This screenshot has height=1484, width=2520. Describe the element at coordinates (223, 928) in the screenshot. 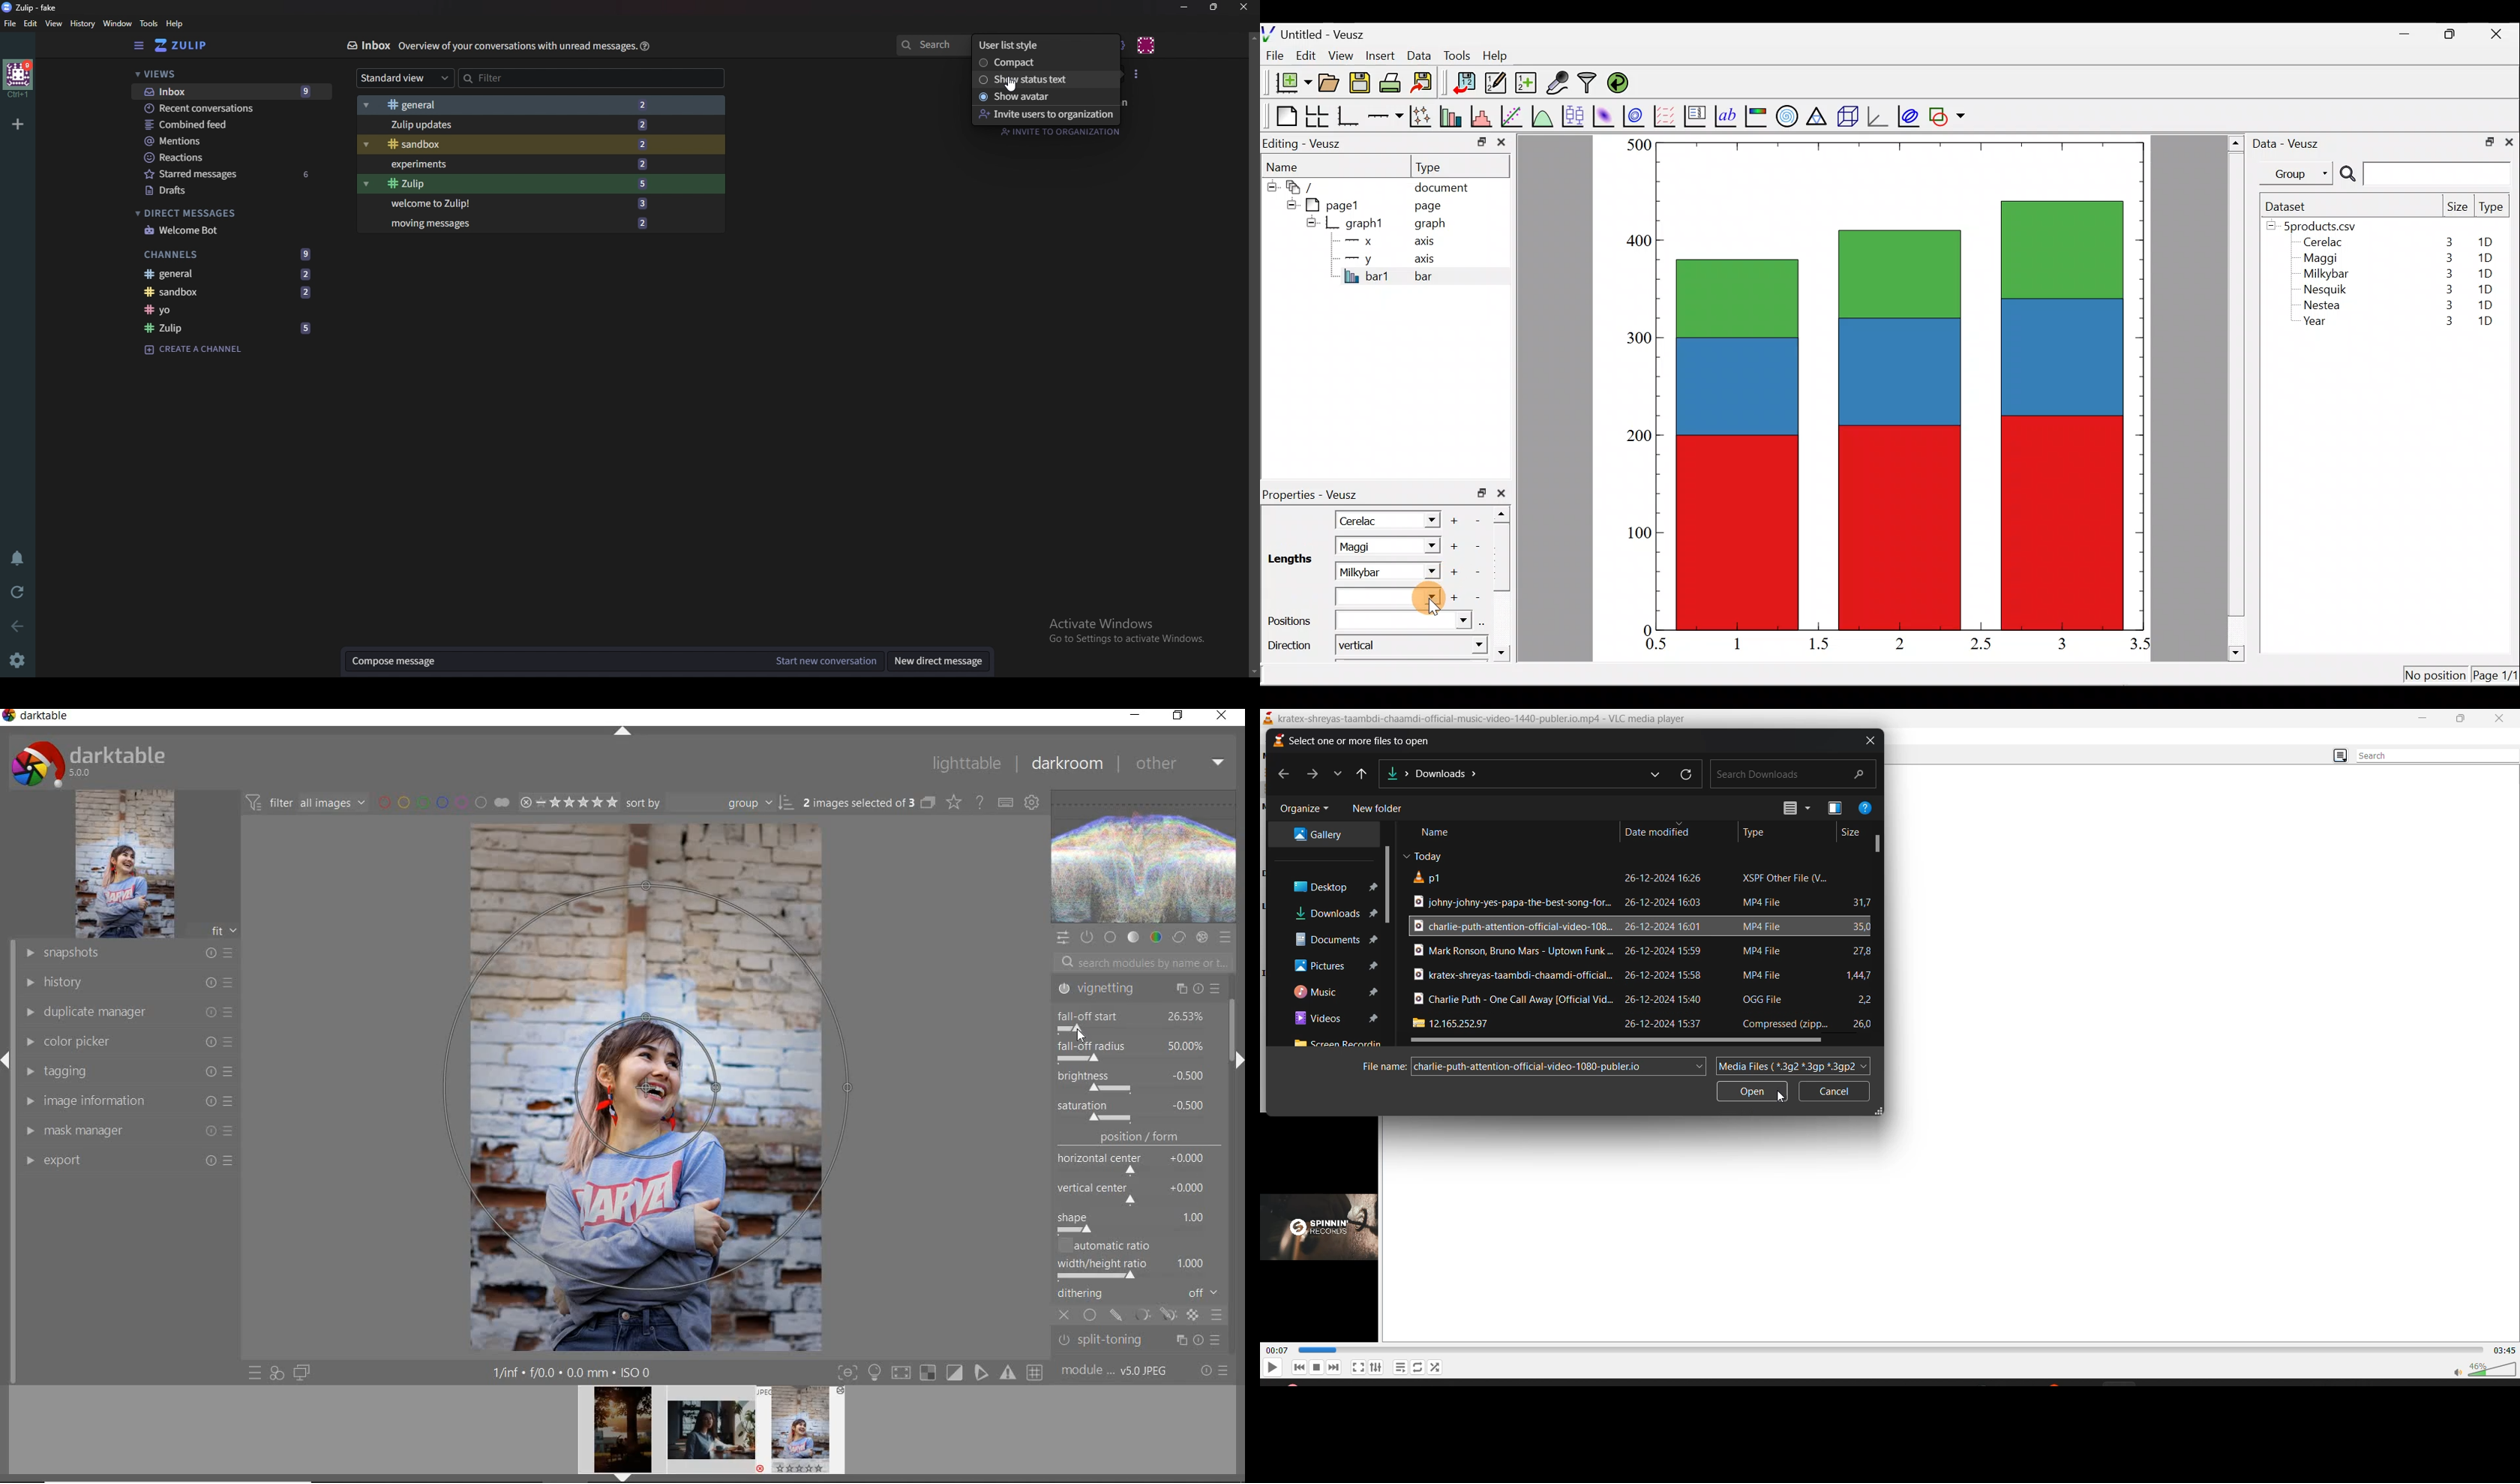

I see `frt` at that location.